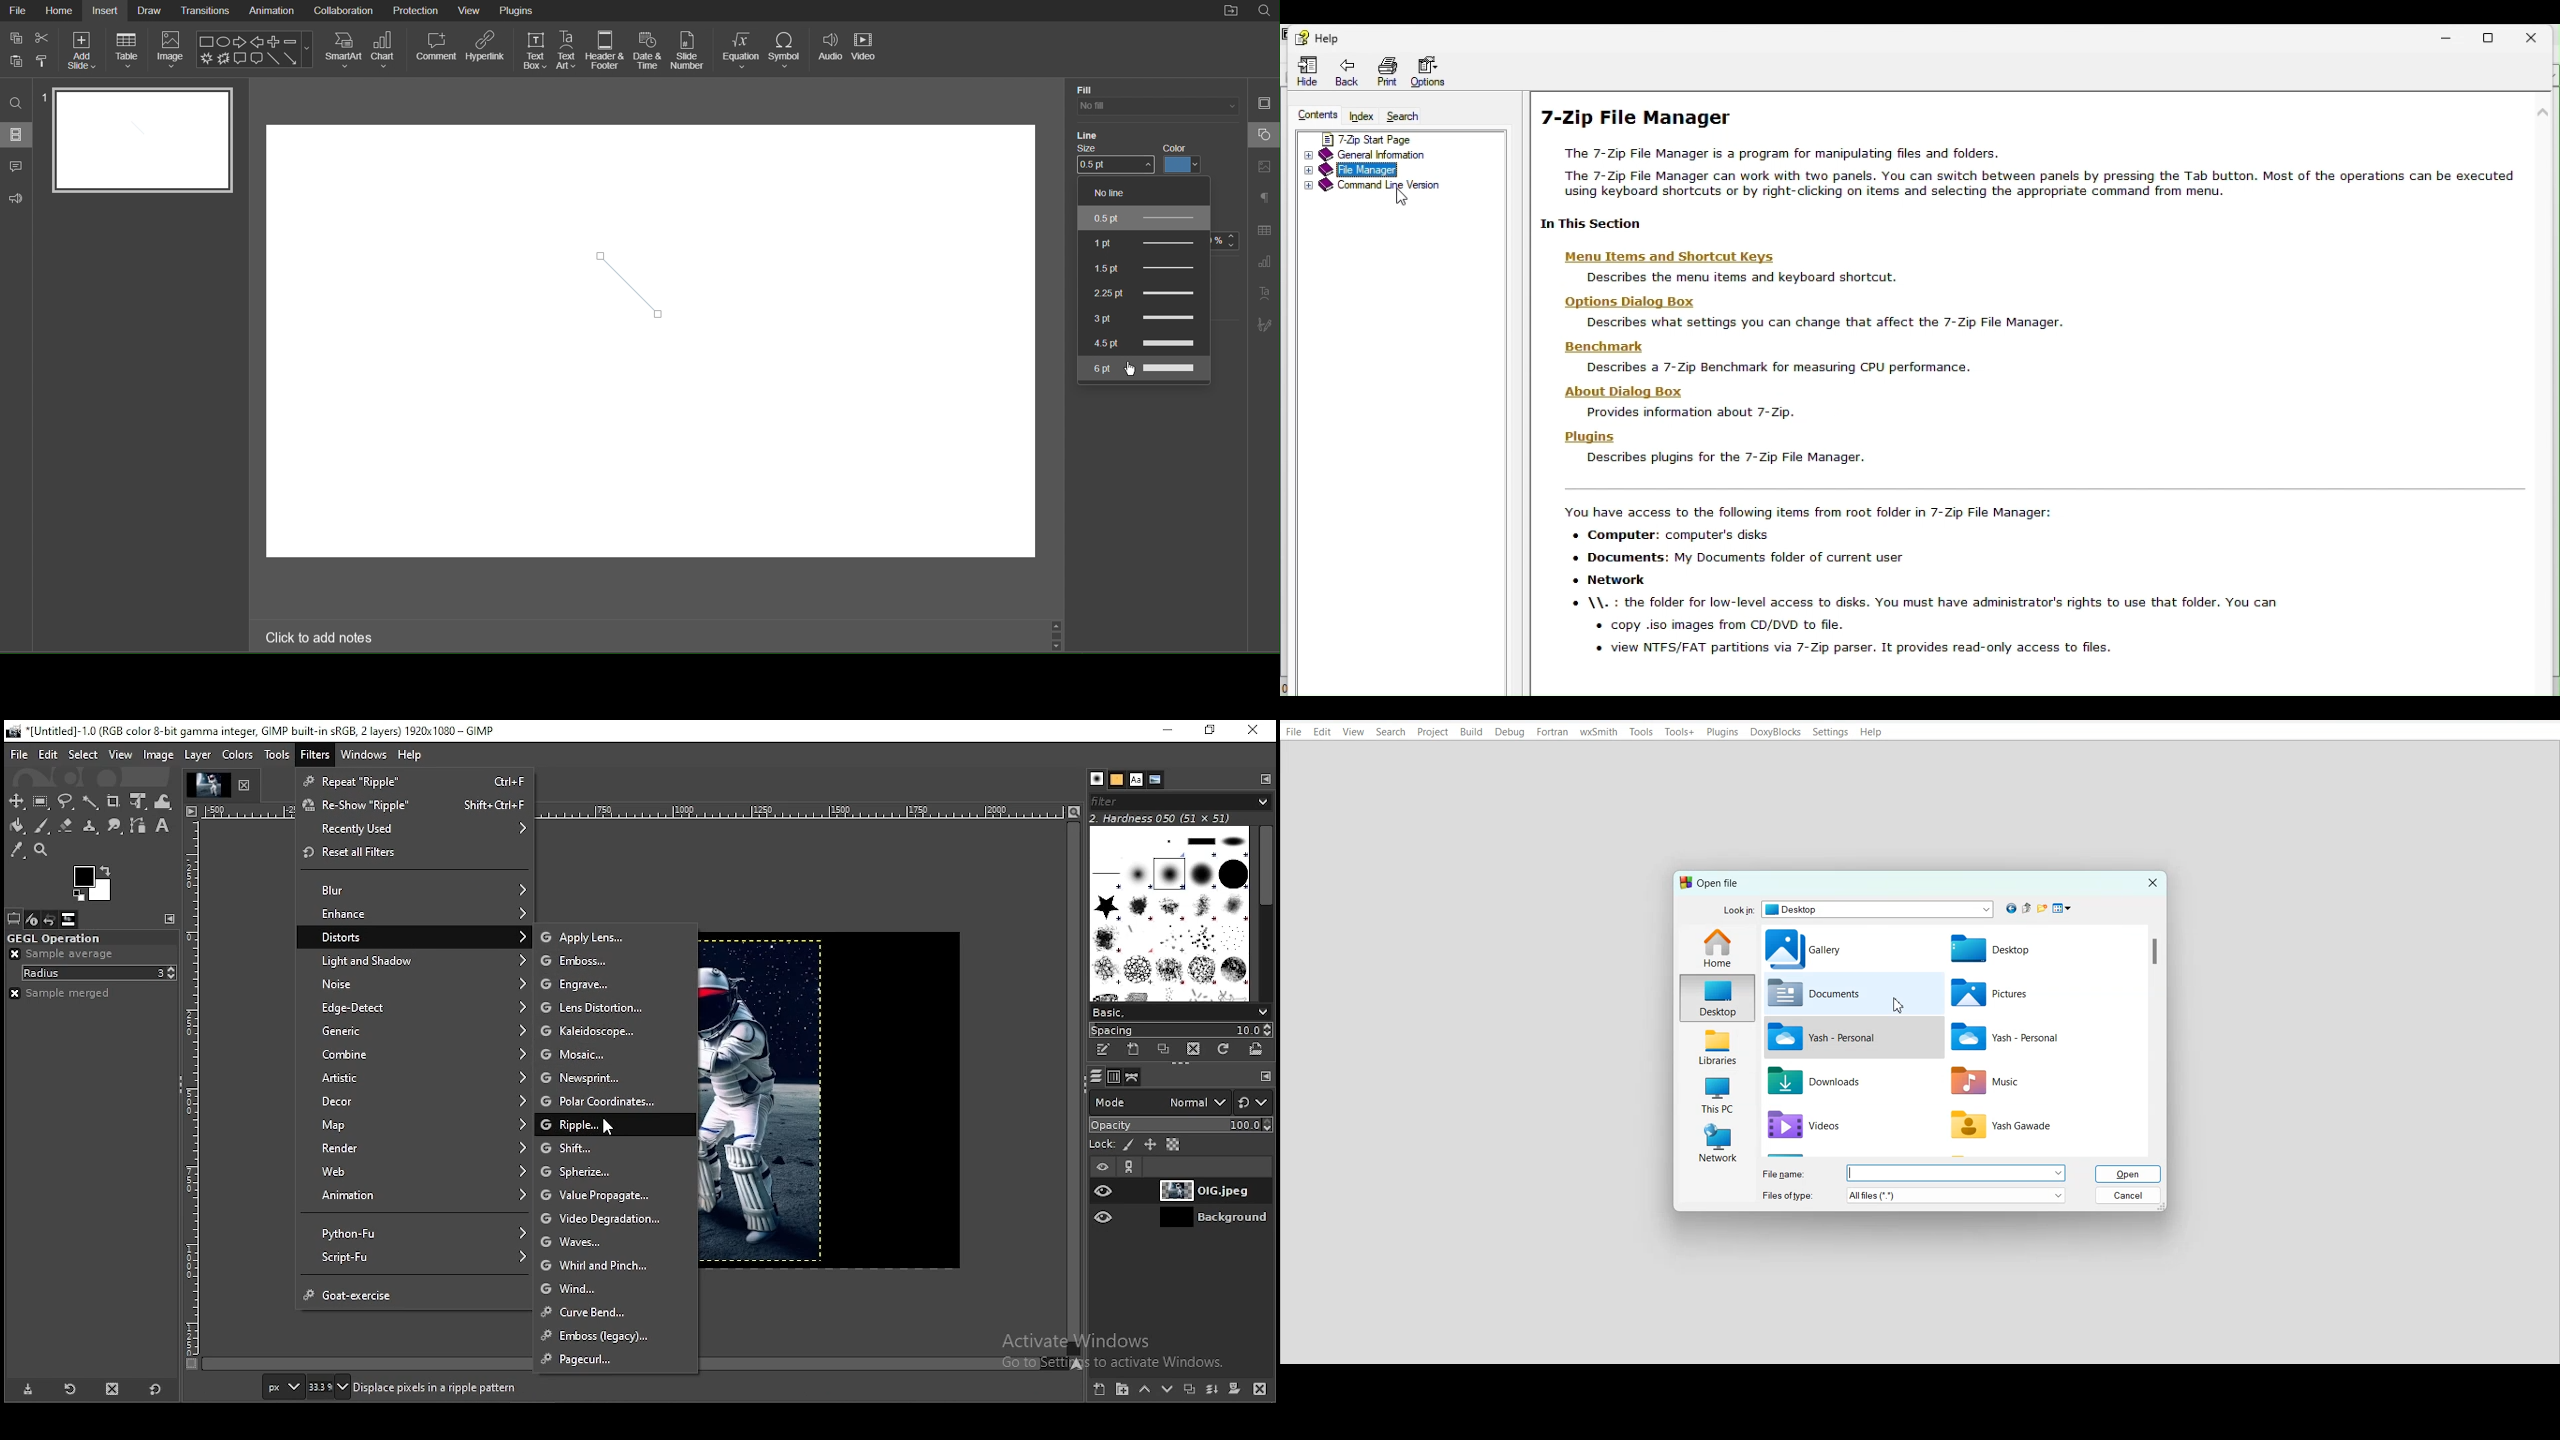  Describe the element at coordinates (1164, 1049) in the screenshot. I see `duplicate this brush` at that location.